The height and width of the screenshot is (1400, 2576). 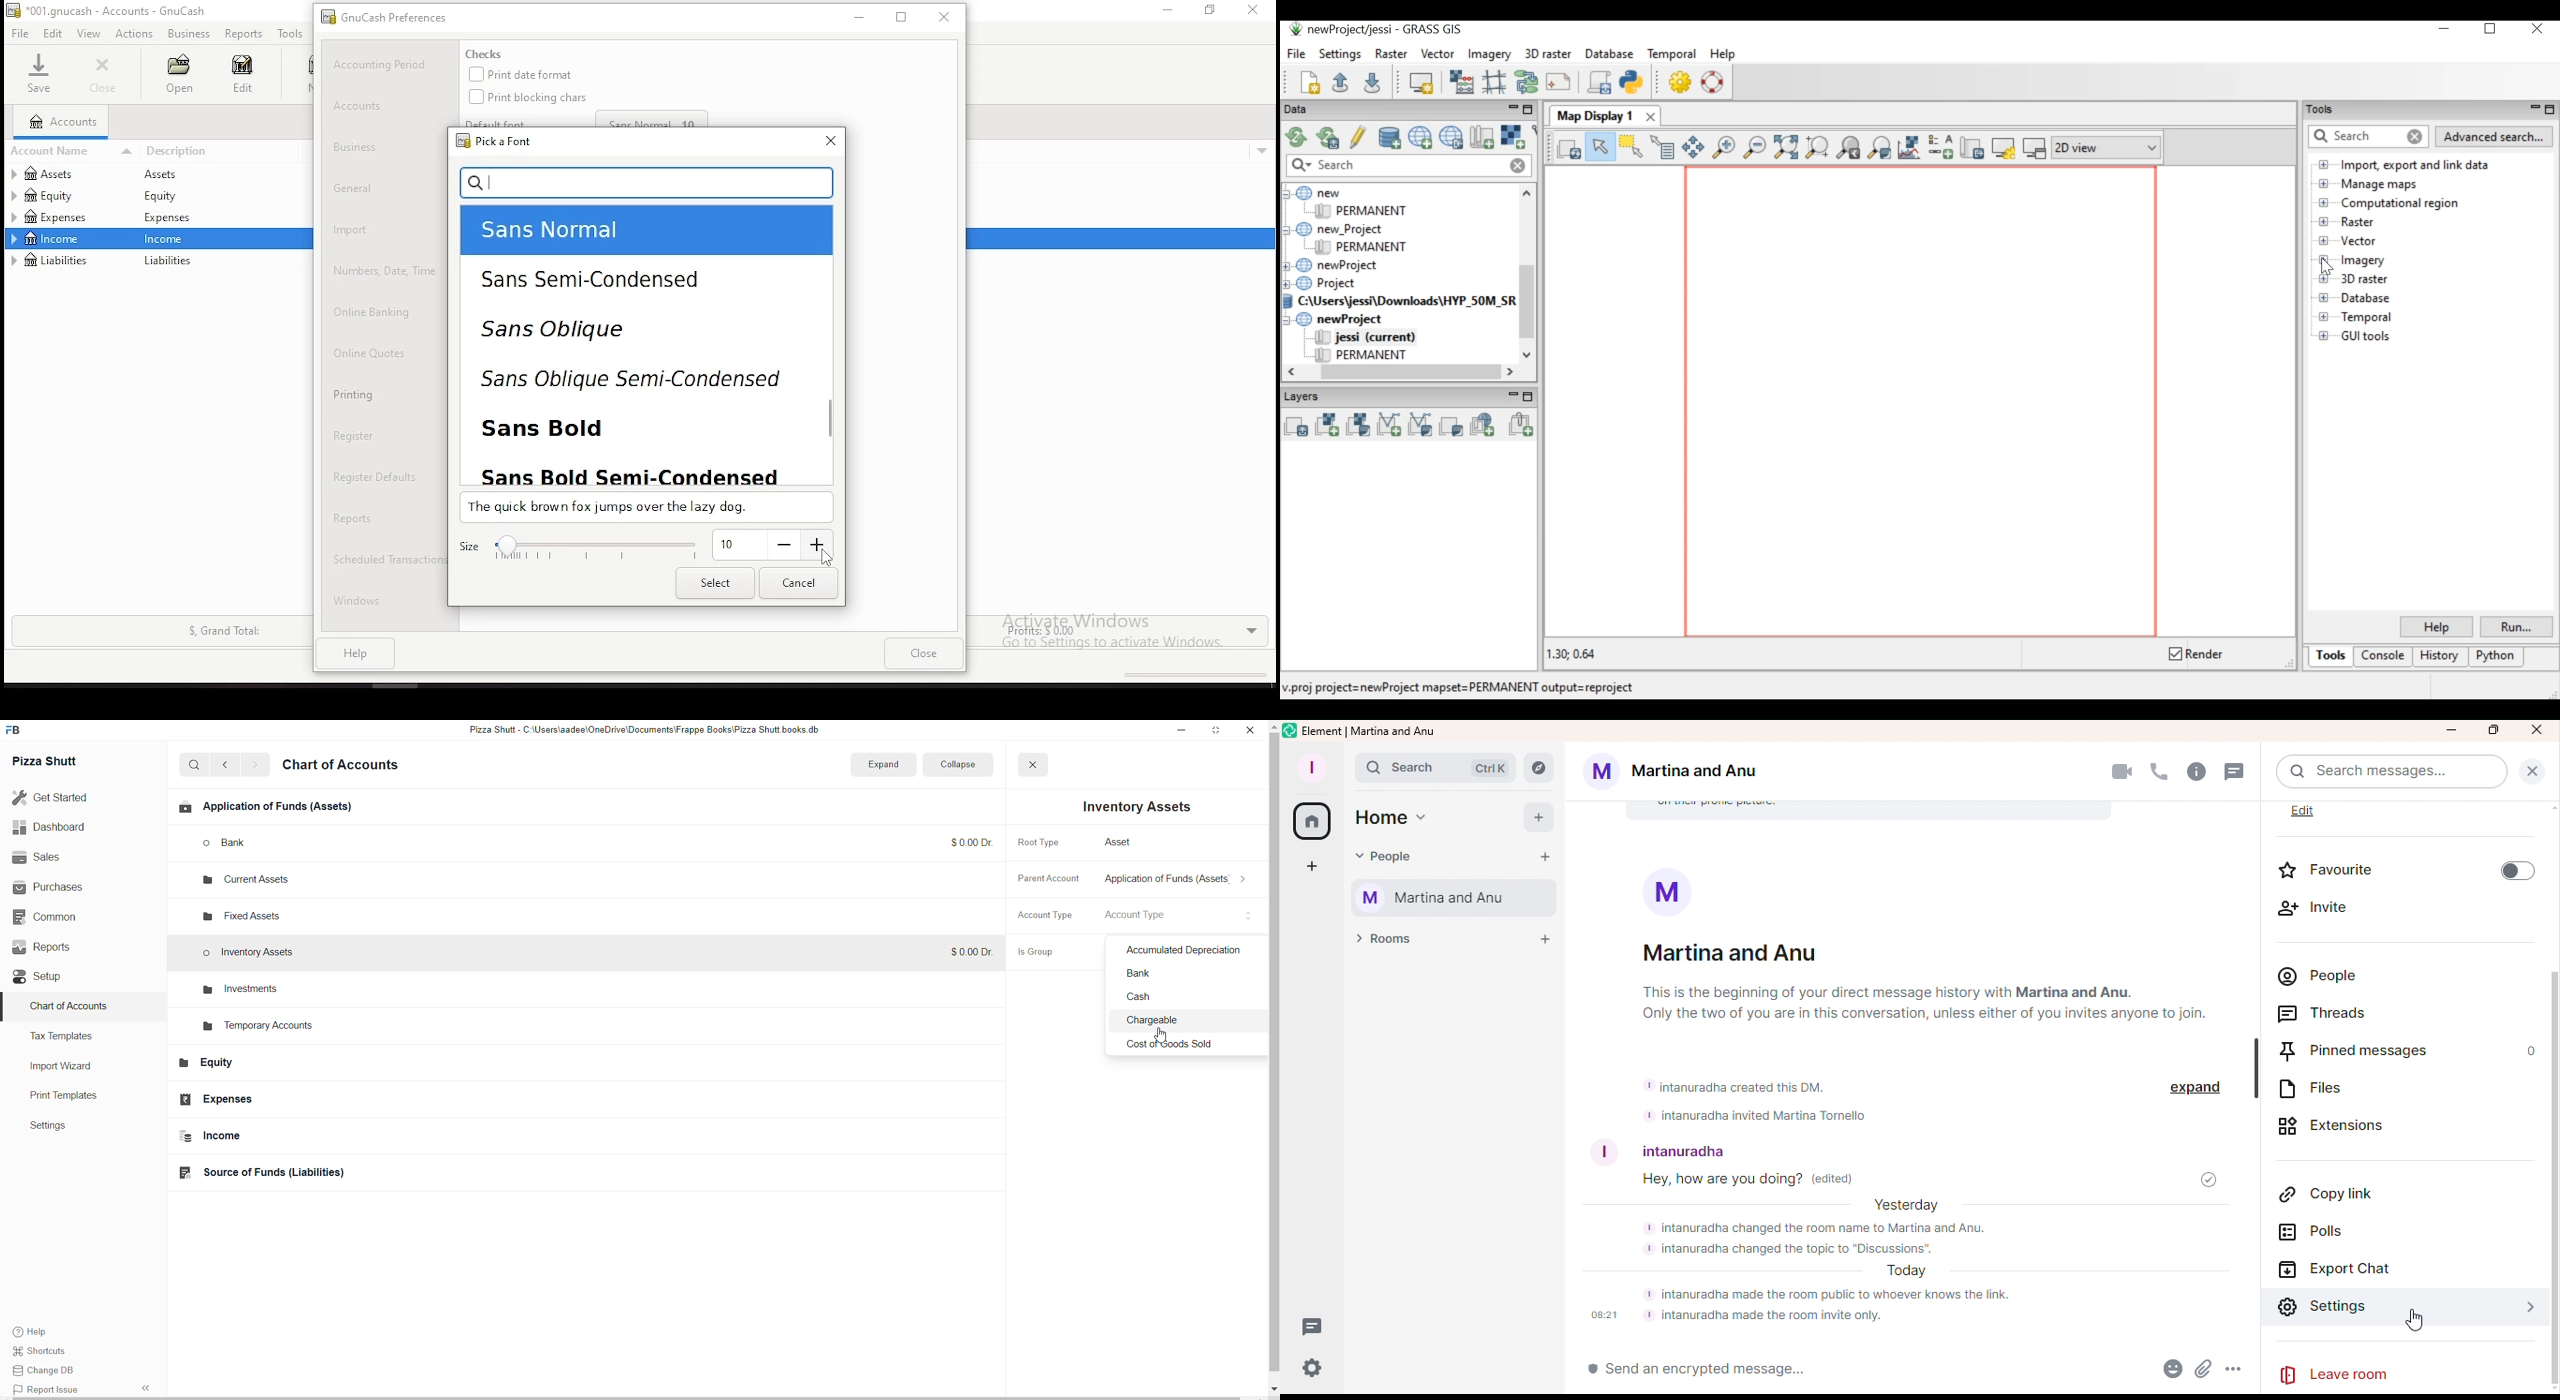 What do you see at coordinates (54, 238) in the screenshot?
I see `income` at bounding box center [54, 238].